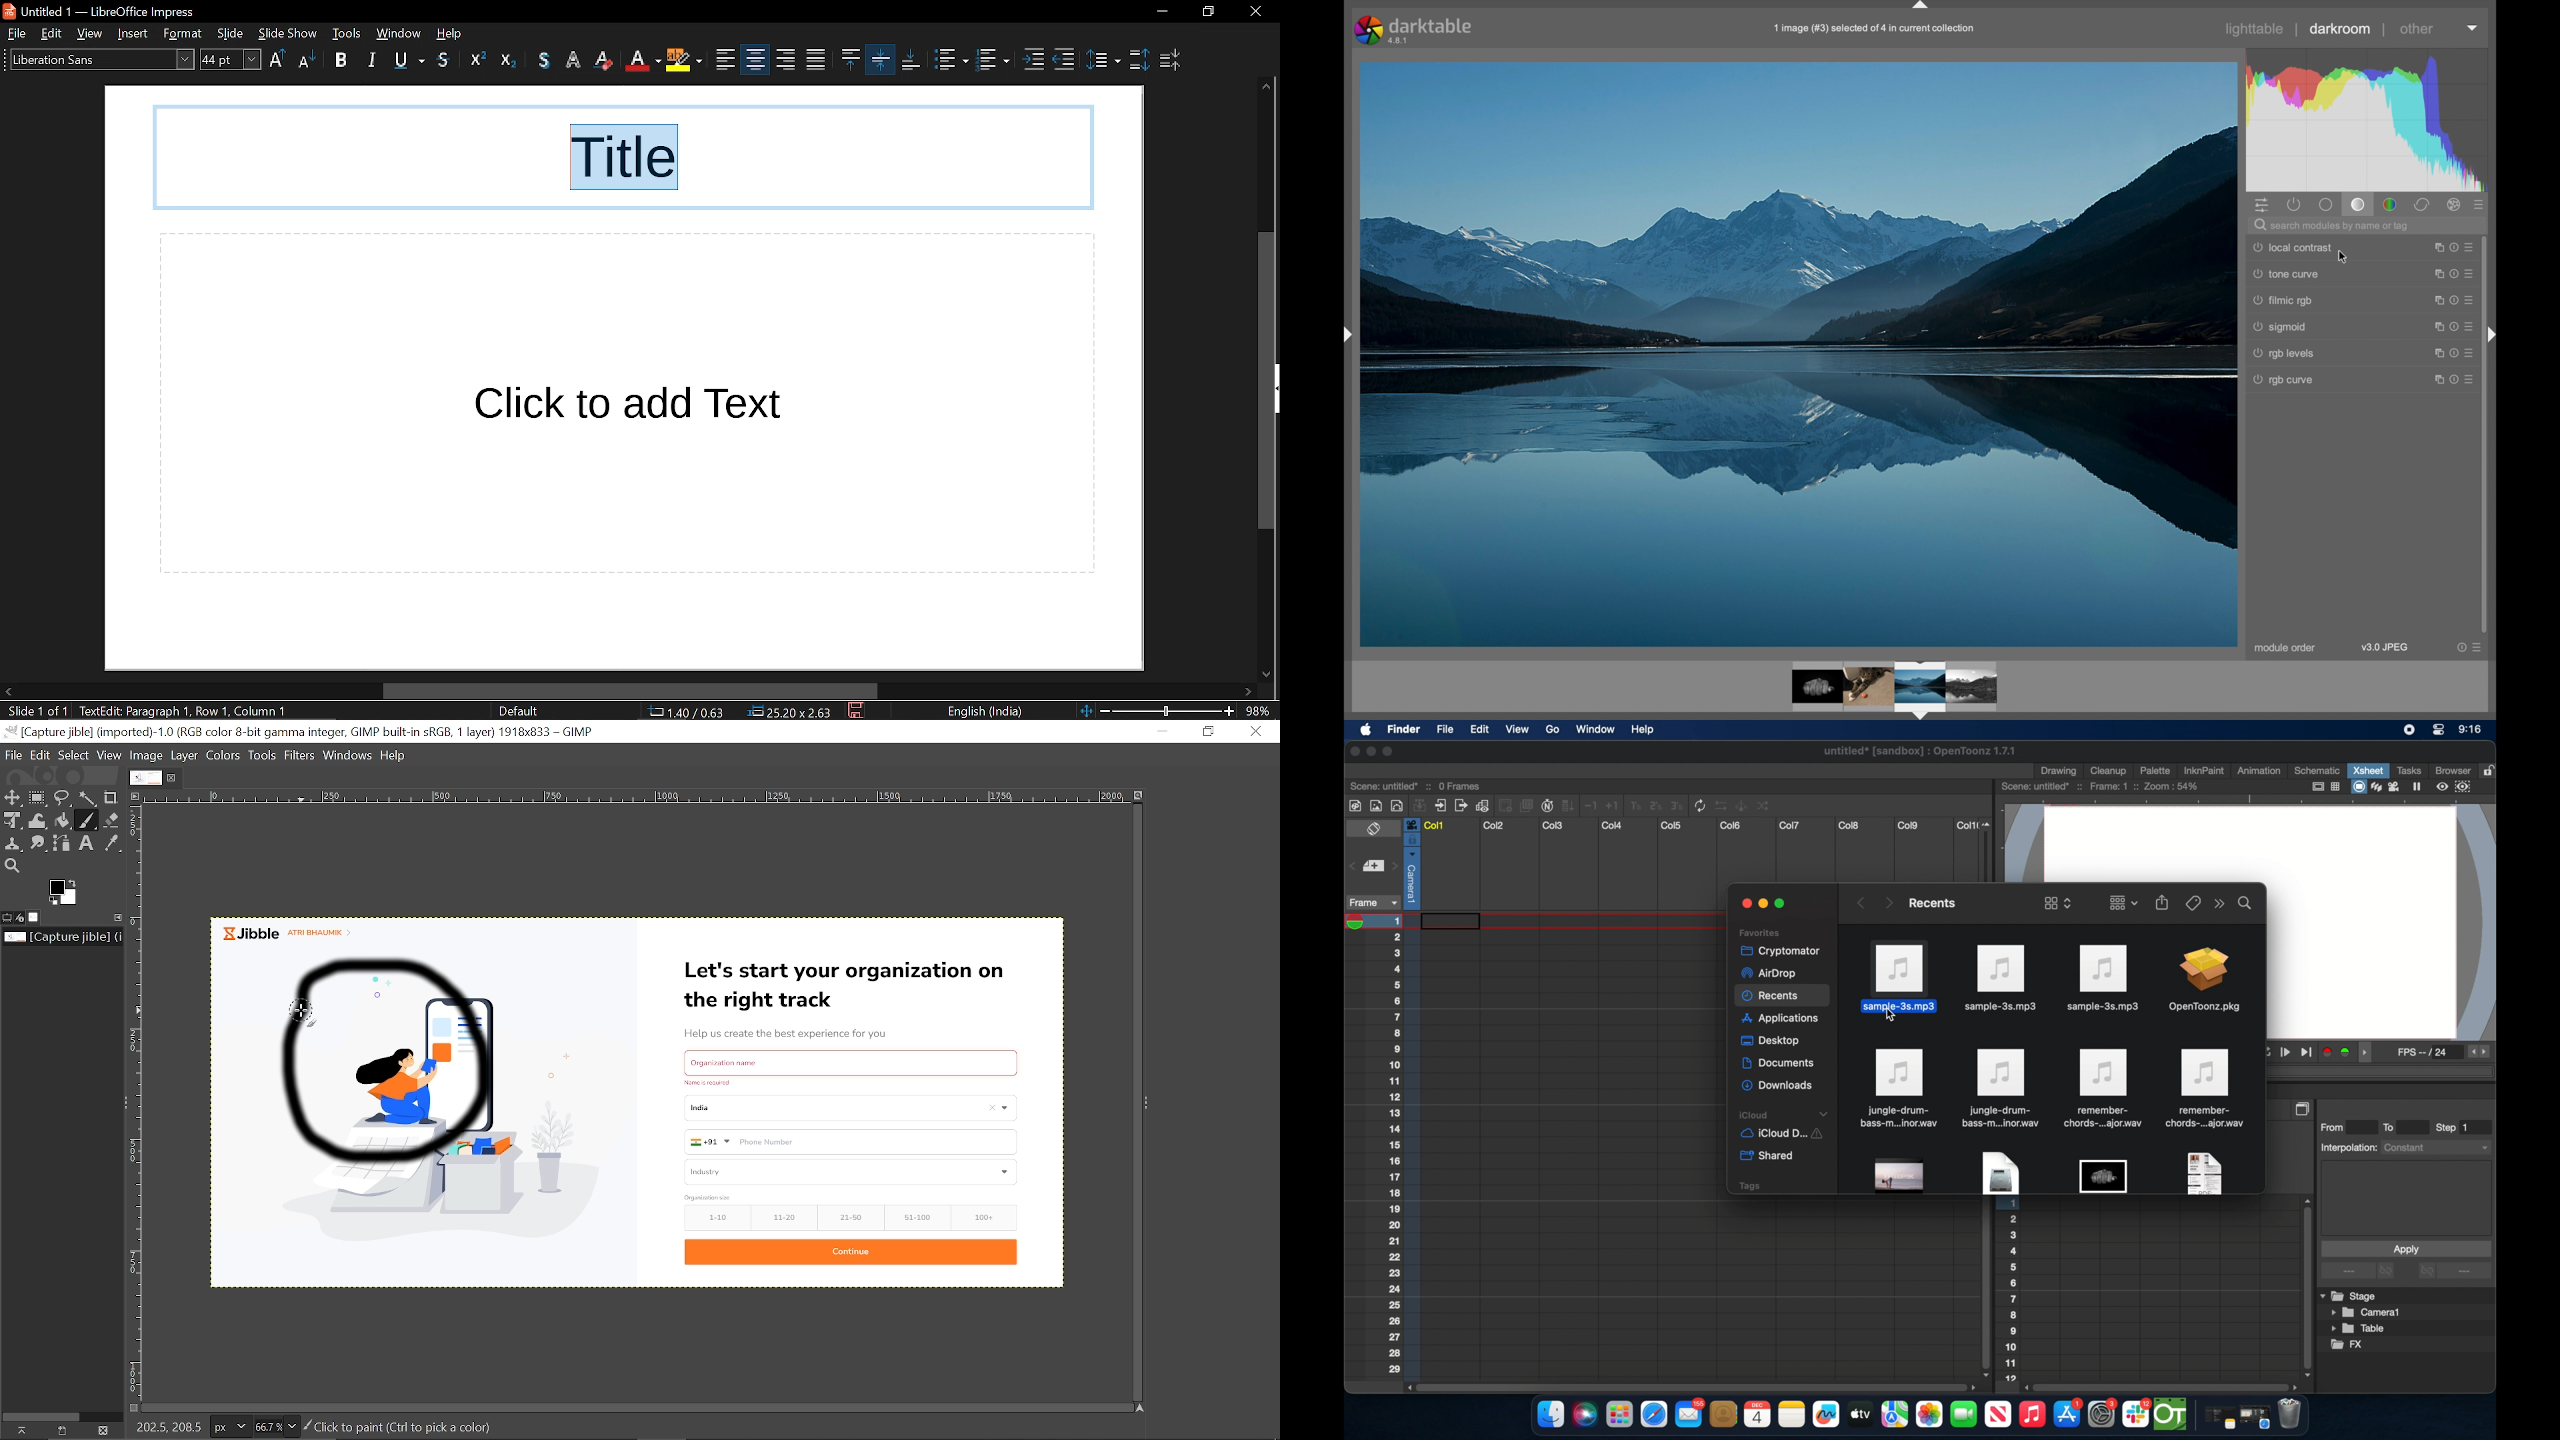 This screenshot has height=1456, width=2576. What do you see at coordinates (1785, 1115) in the screenshot?
I see `icloud` at bounding box center [1785, 1115].